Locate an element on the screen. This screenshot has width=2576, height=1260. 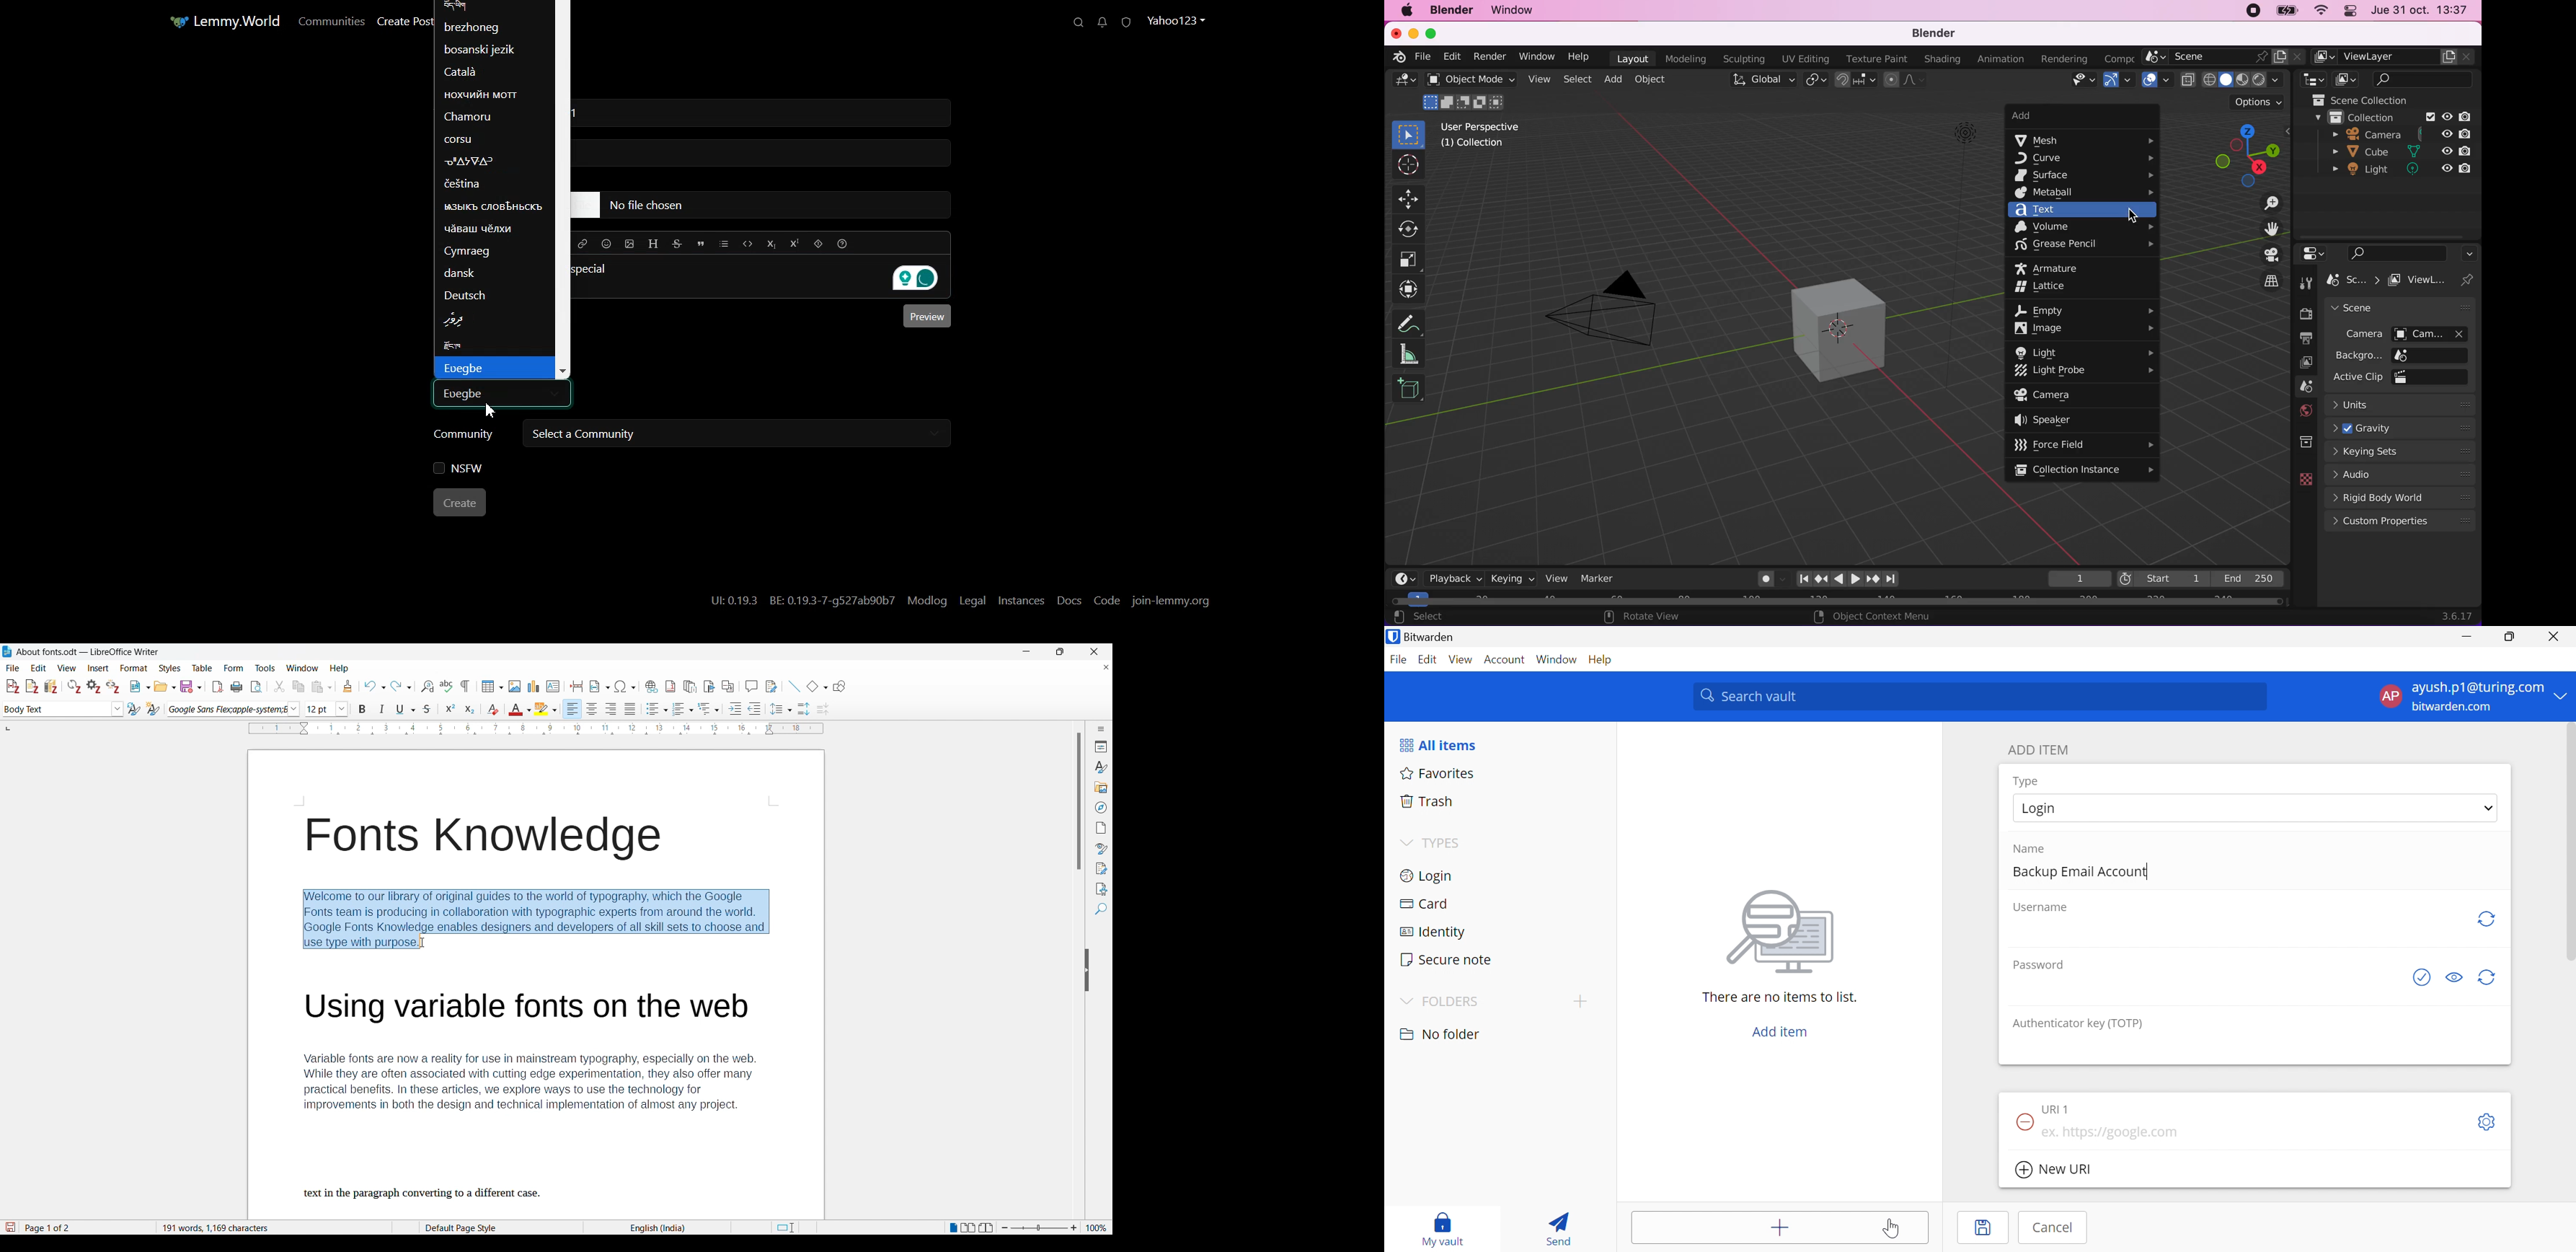
Insert chart is located at coordinates (534, 686).